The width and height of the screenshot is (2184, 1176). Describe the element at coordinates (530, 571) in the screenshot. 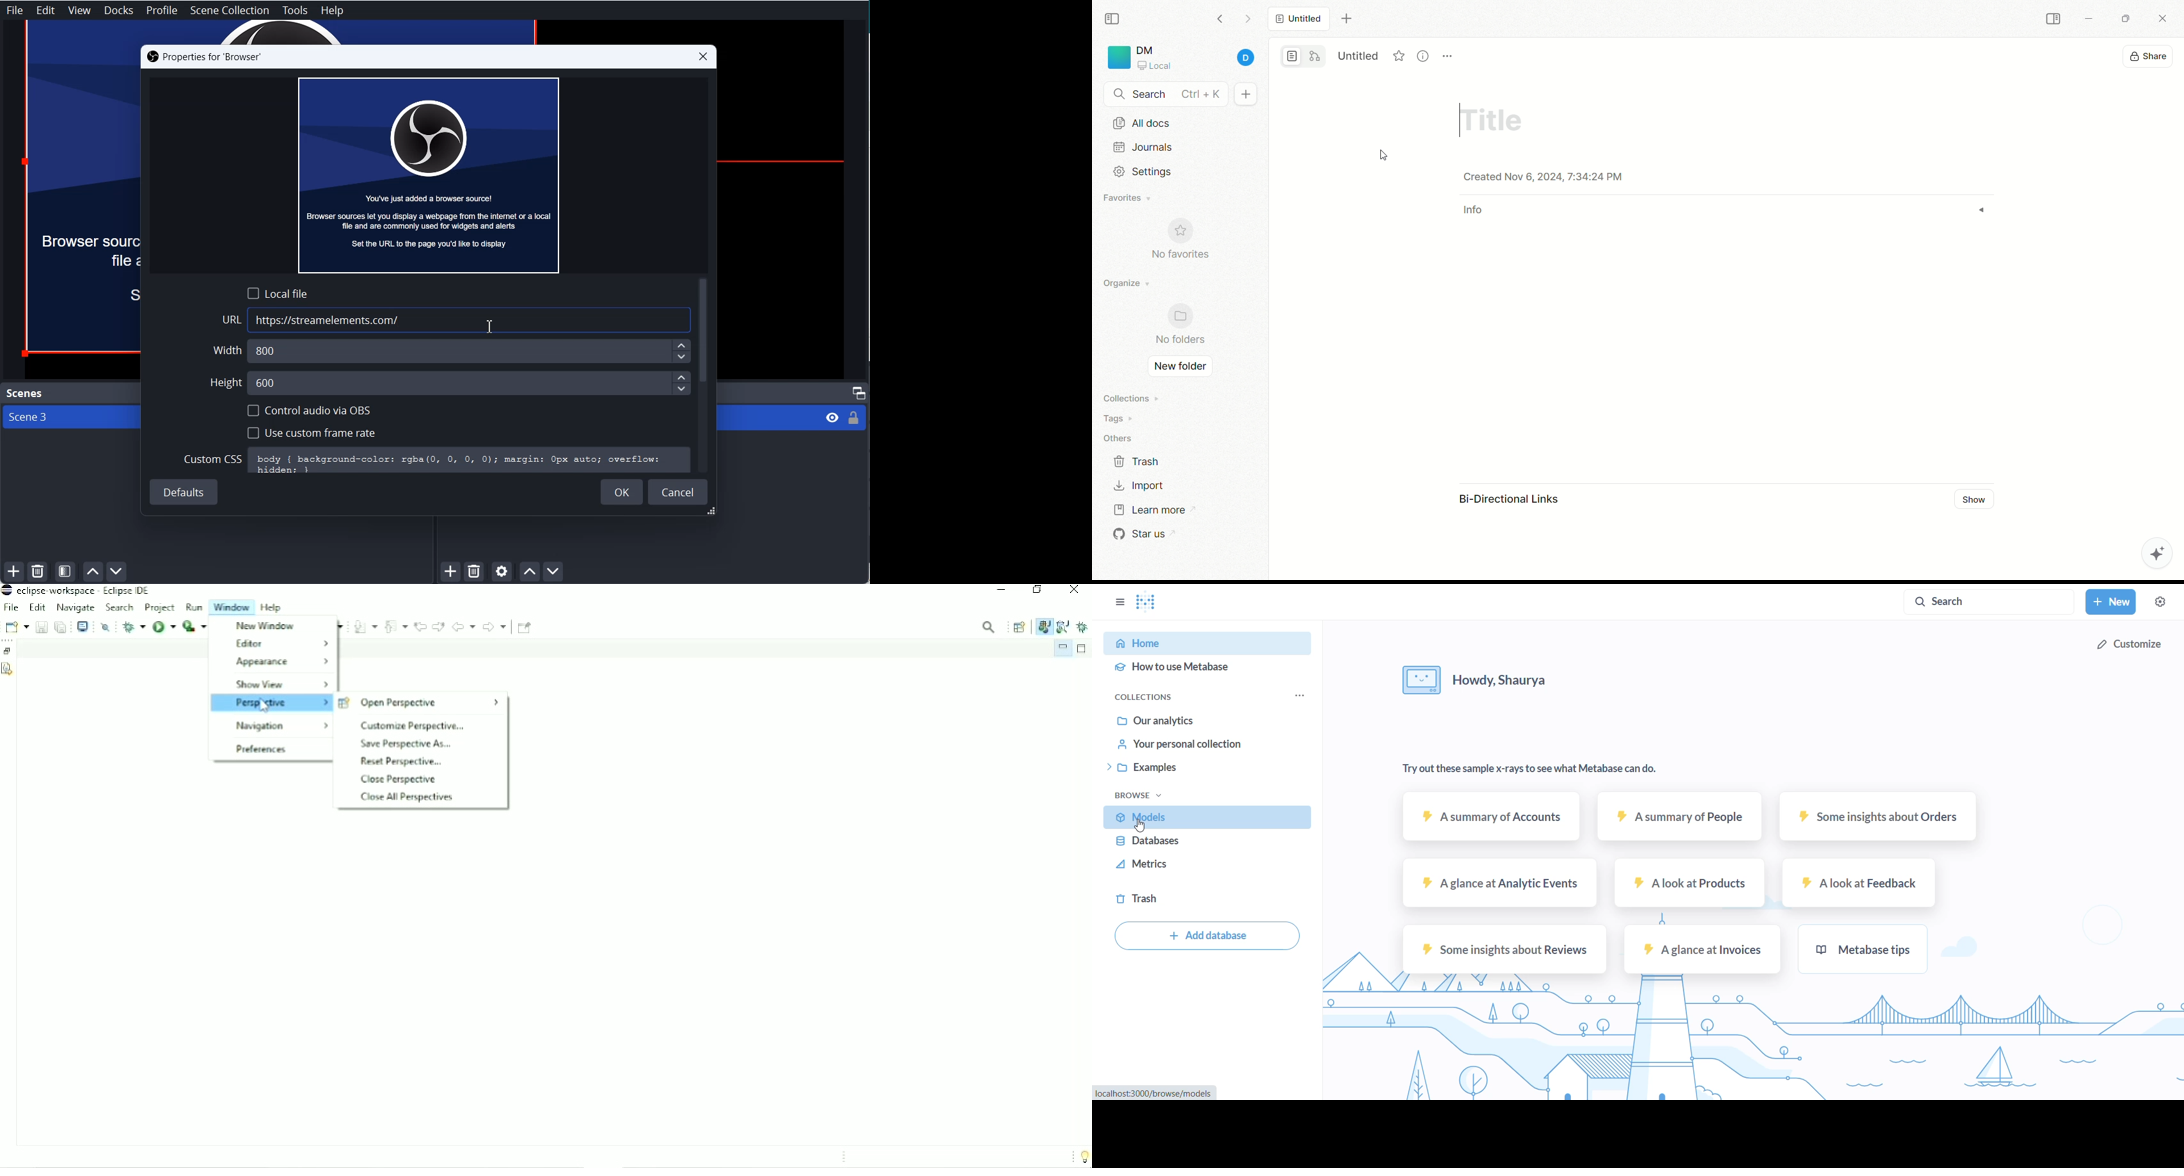

I see `Move Source up` at that location.